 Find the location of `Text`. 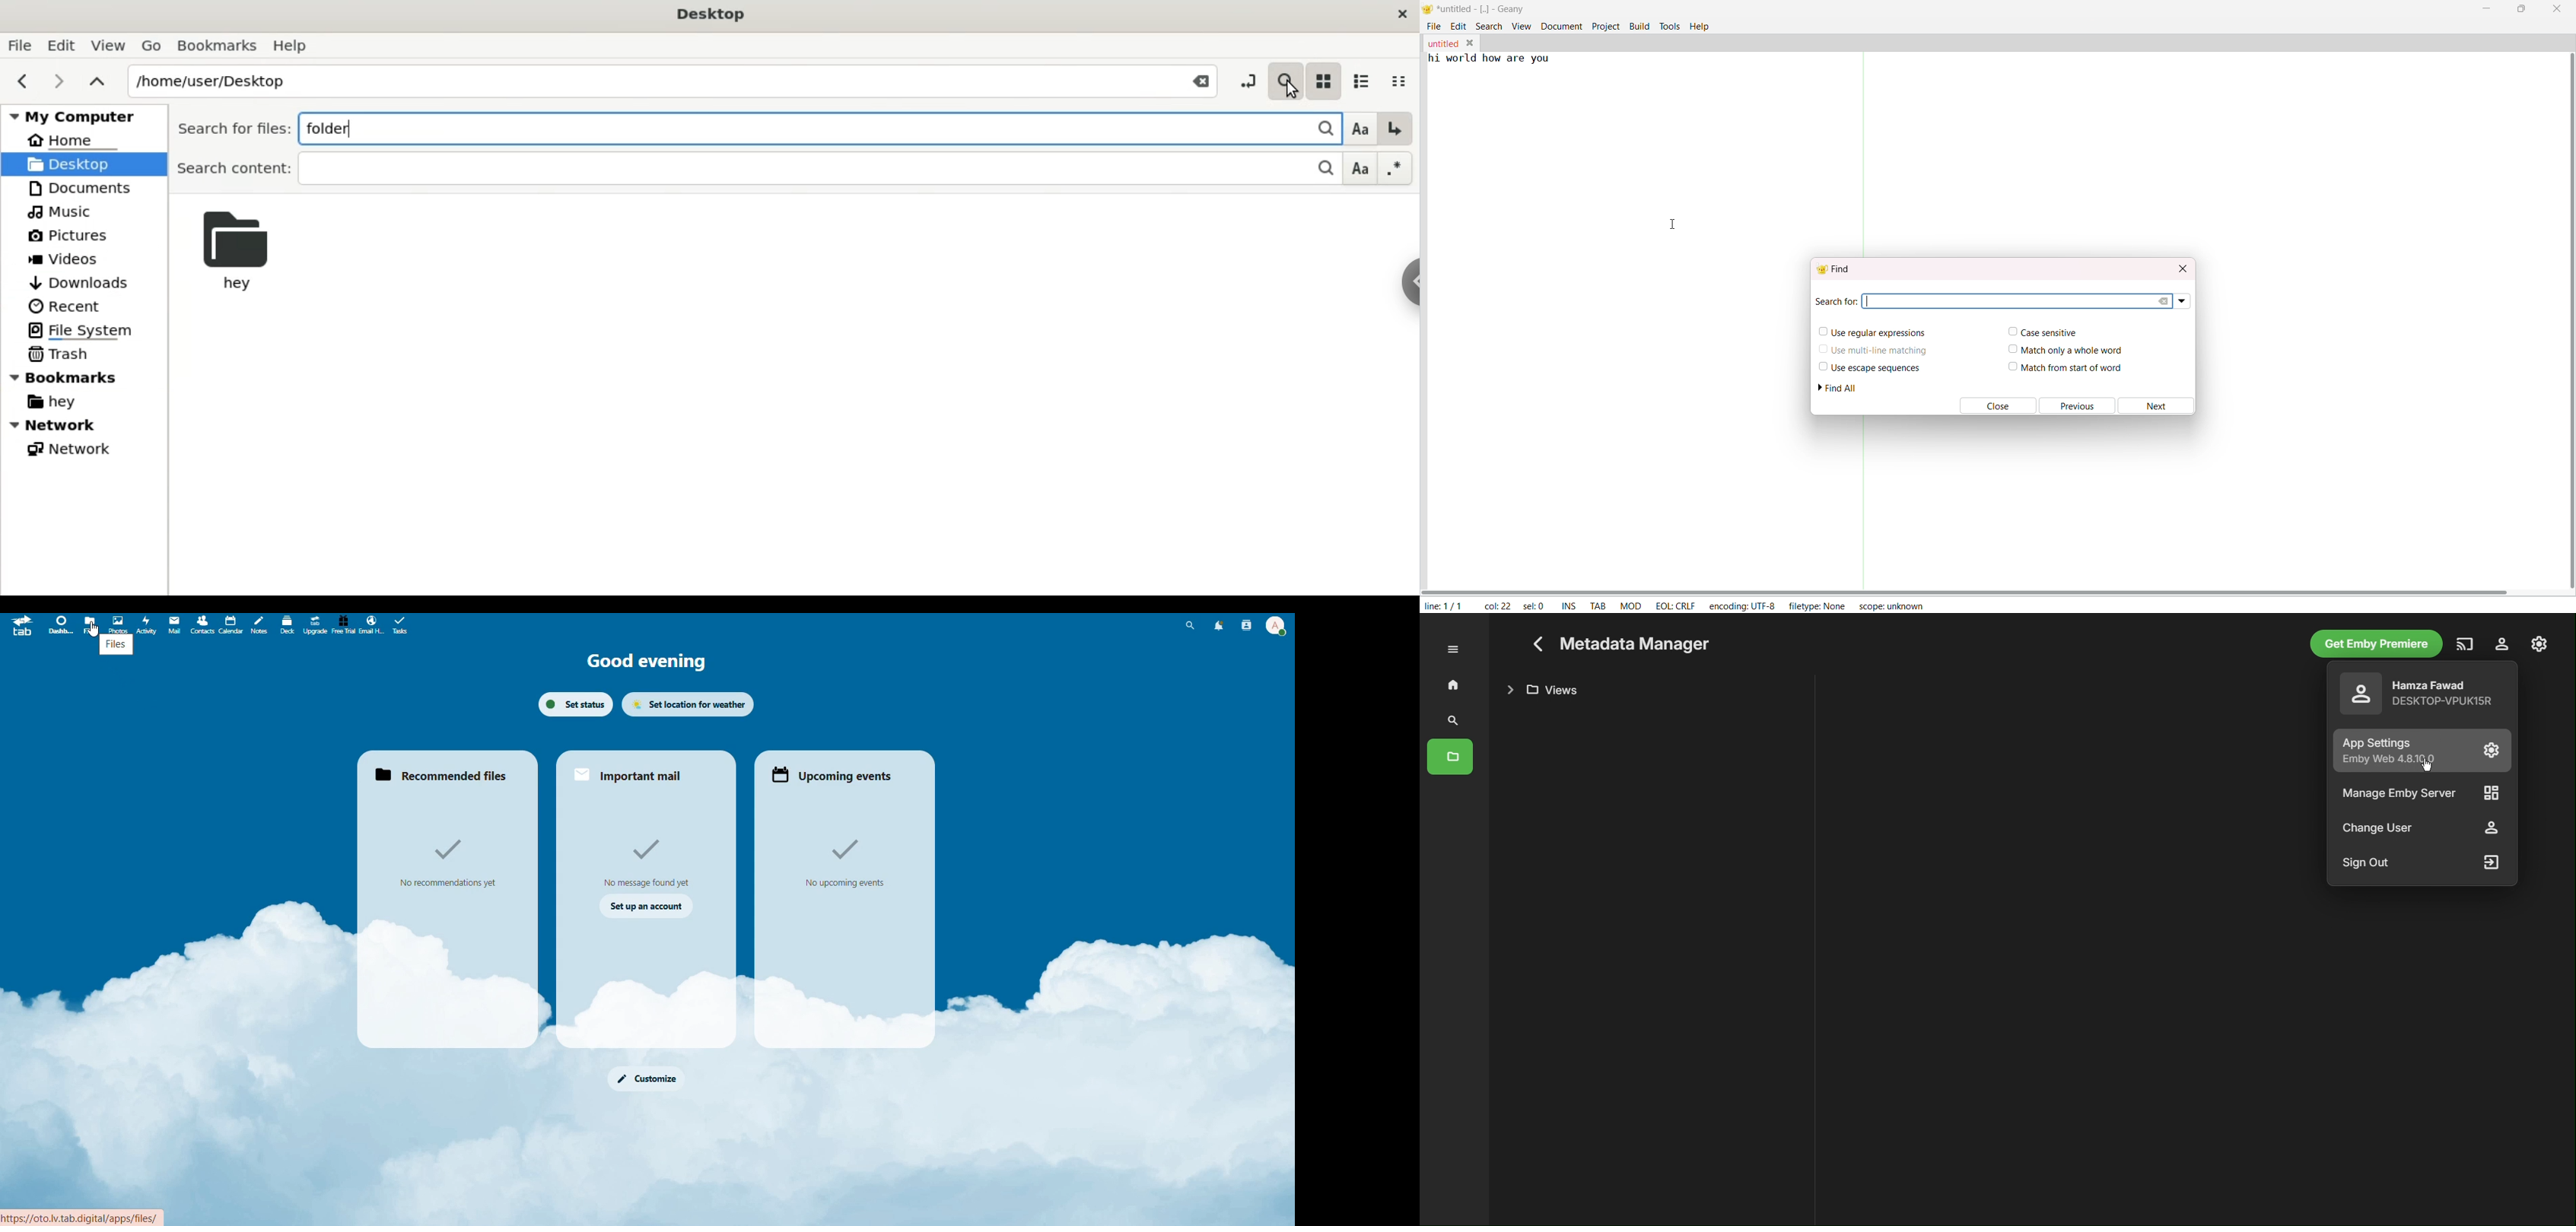

Text is located at coordinates (653, 860).